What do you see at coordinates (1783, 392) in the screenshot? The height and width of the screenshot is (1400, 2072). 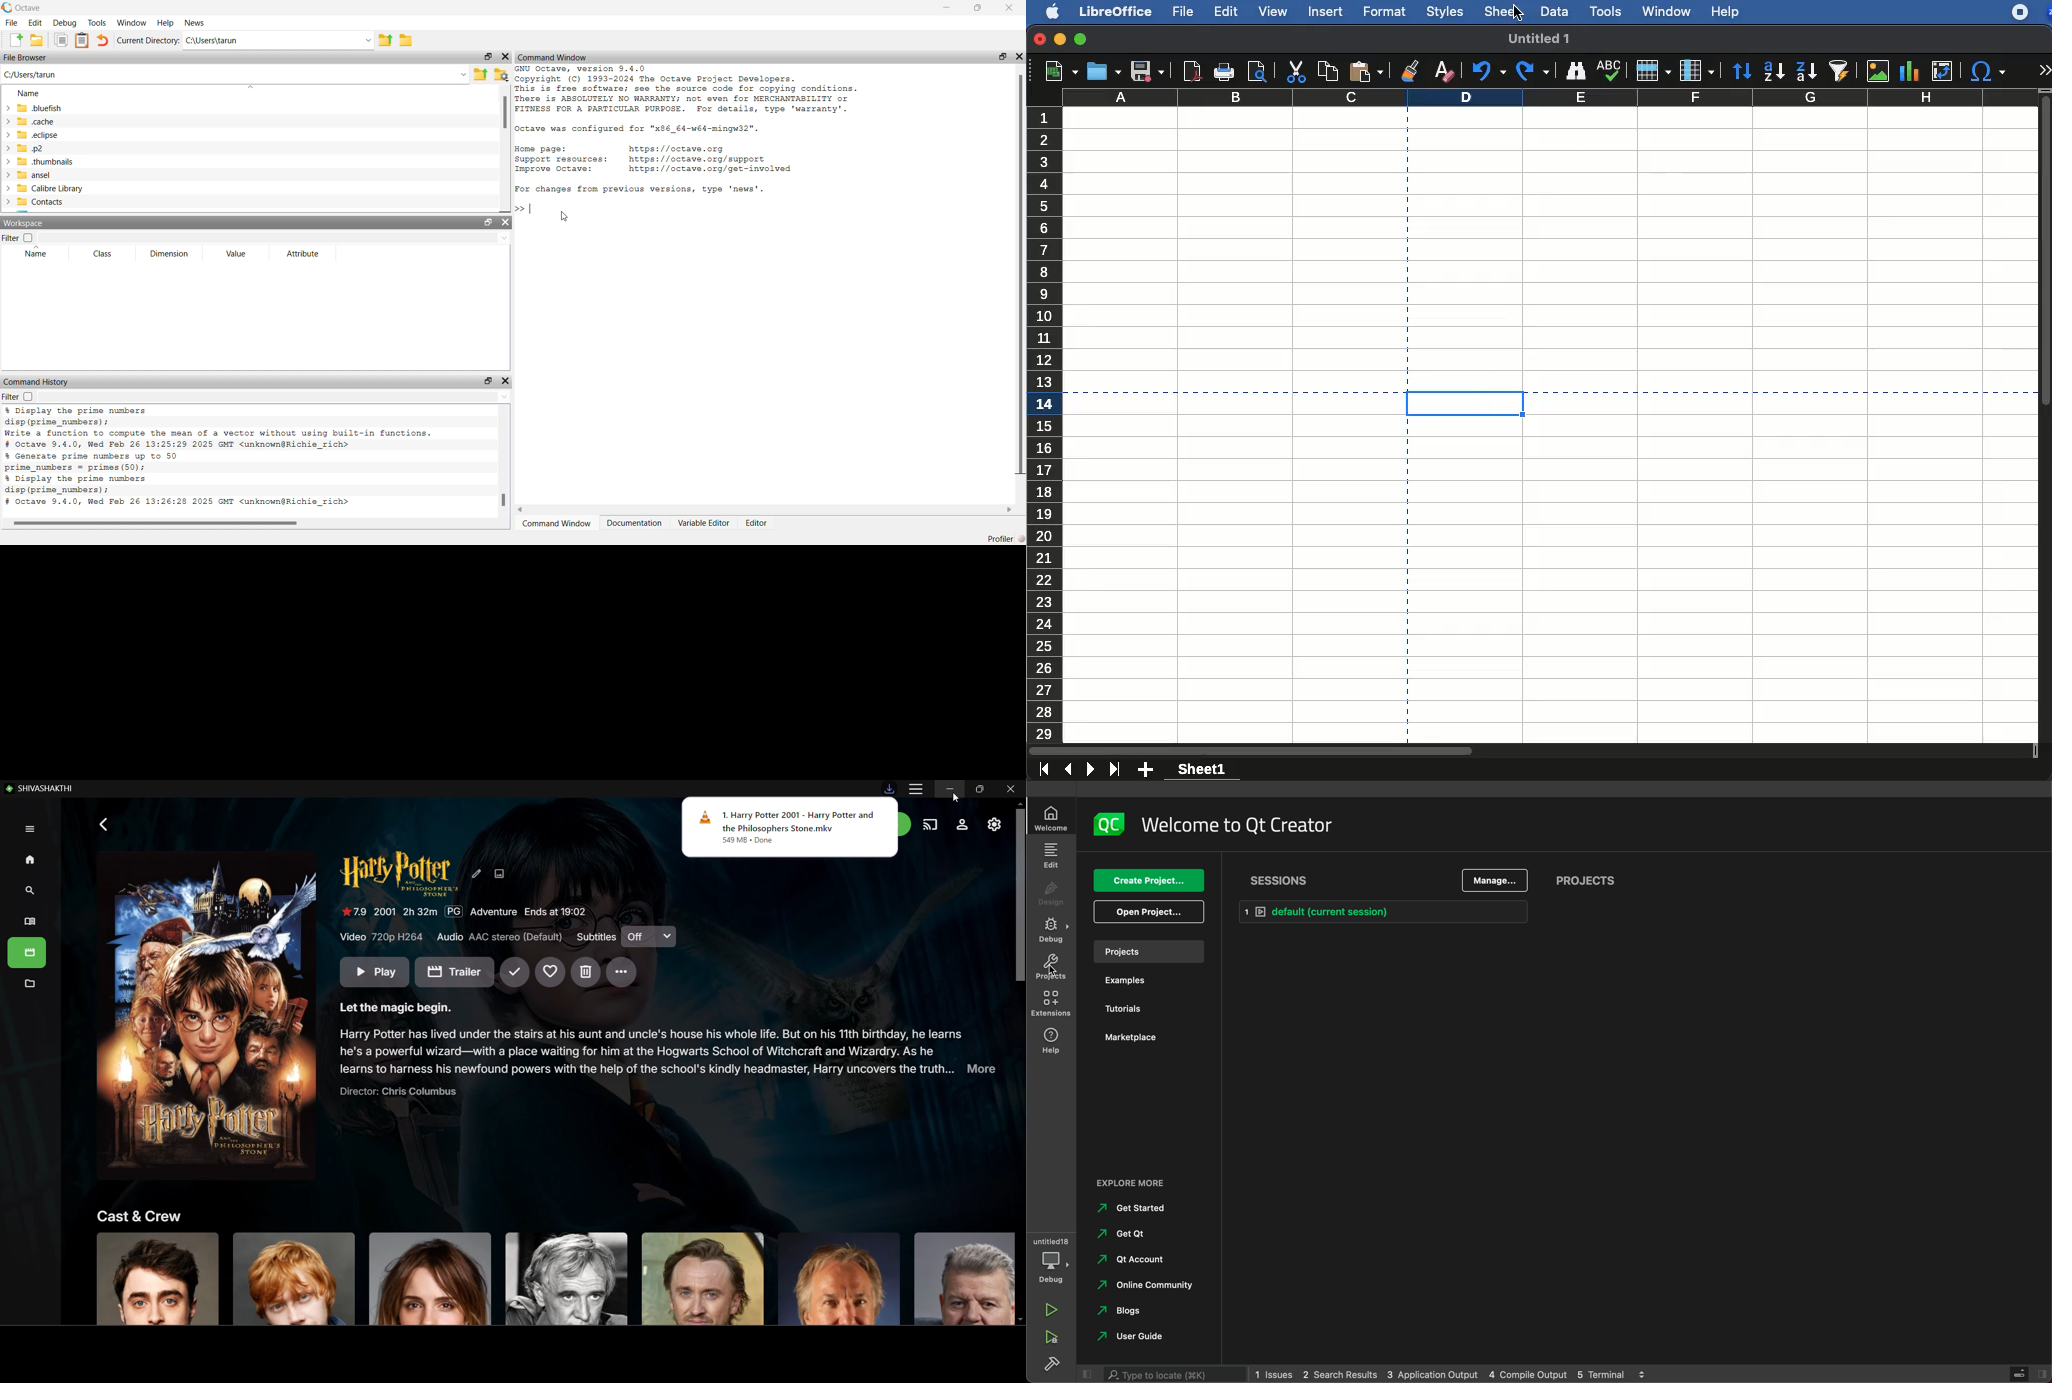 I see `page break` at bounding box center [1783, 392].